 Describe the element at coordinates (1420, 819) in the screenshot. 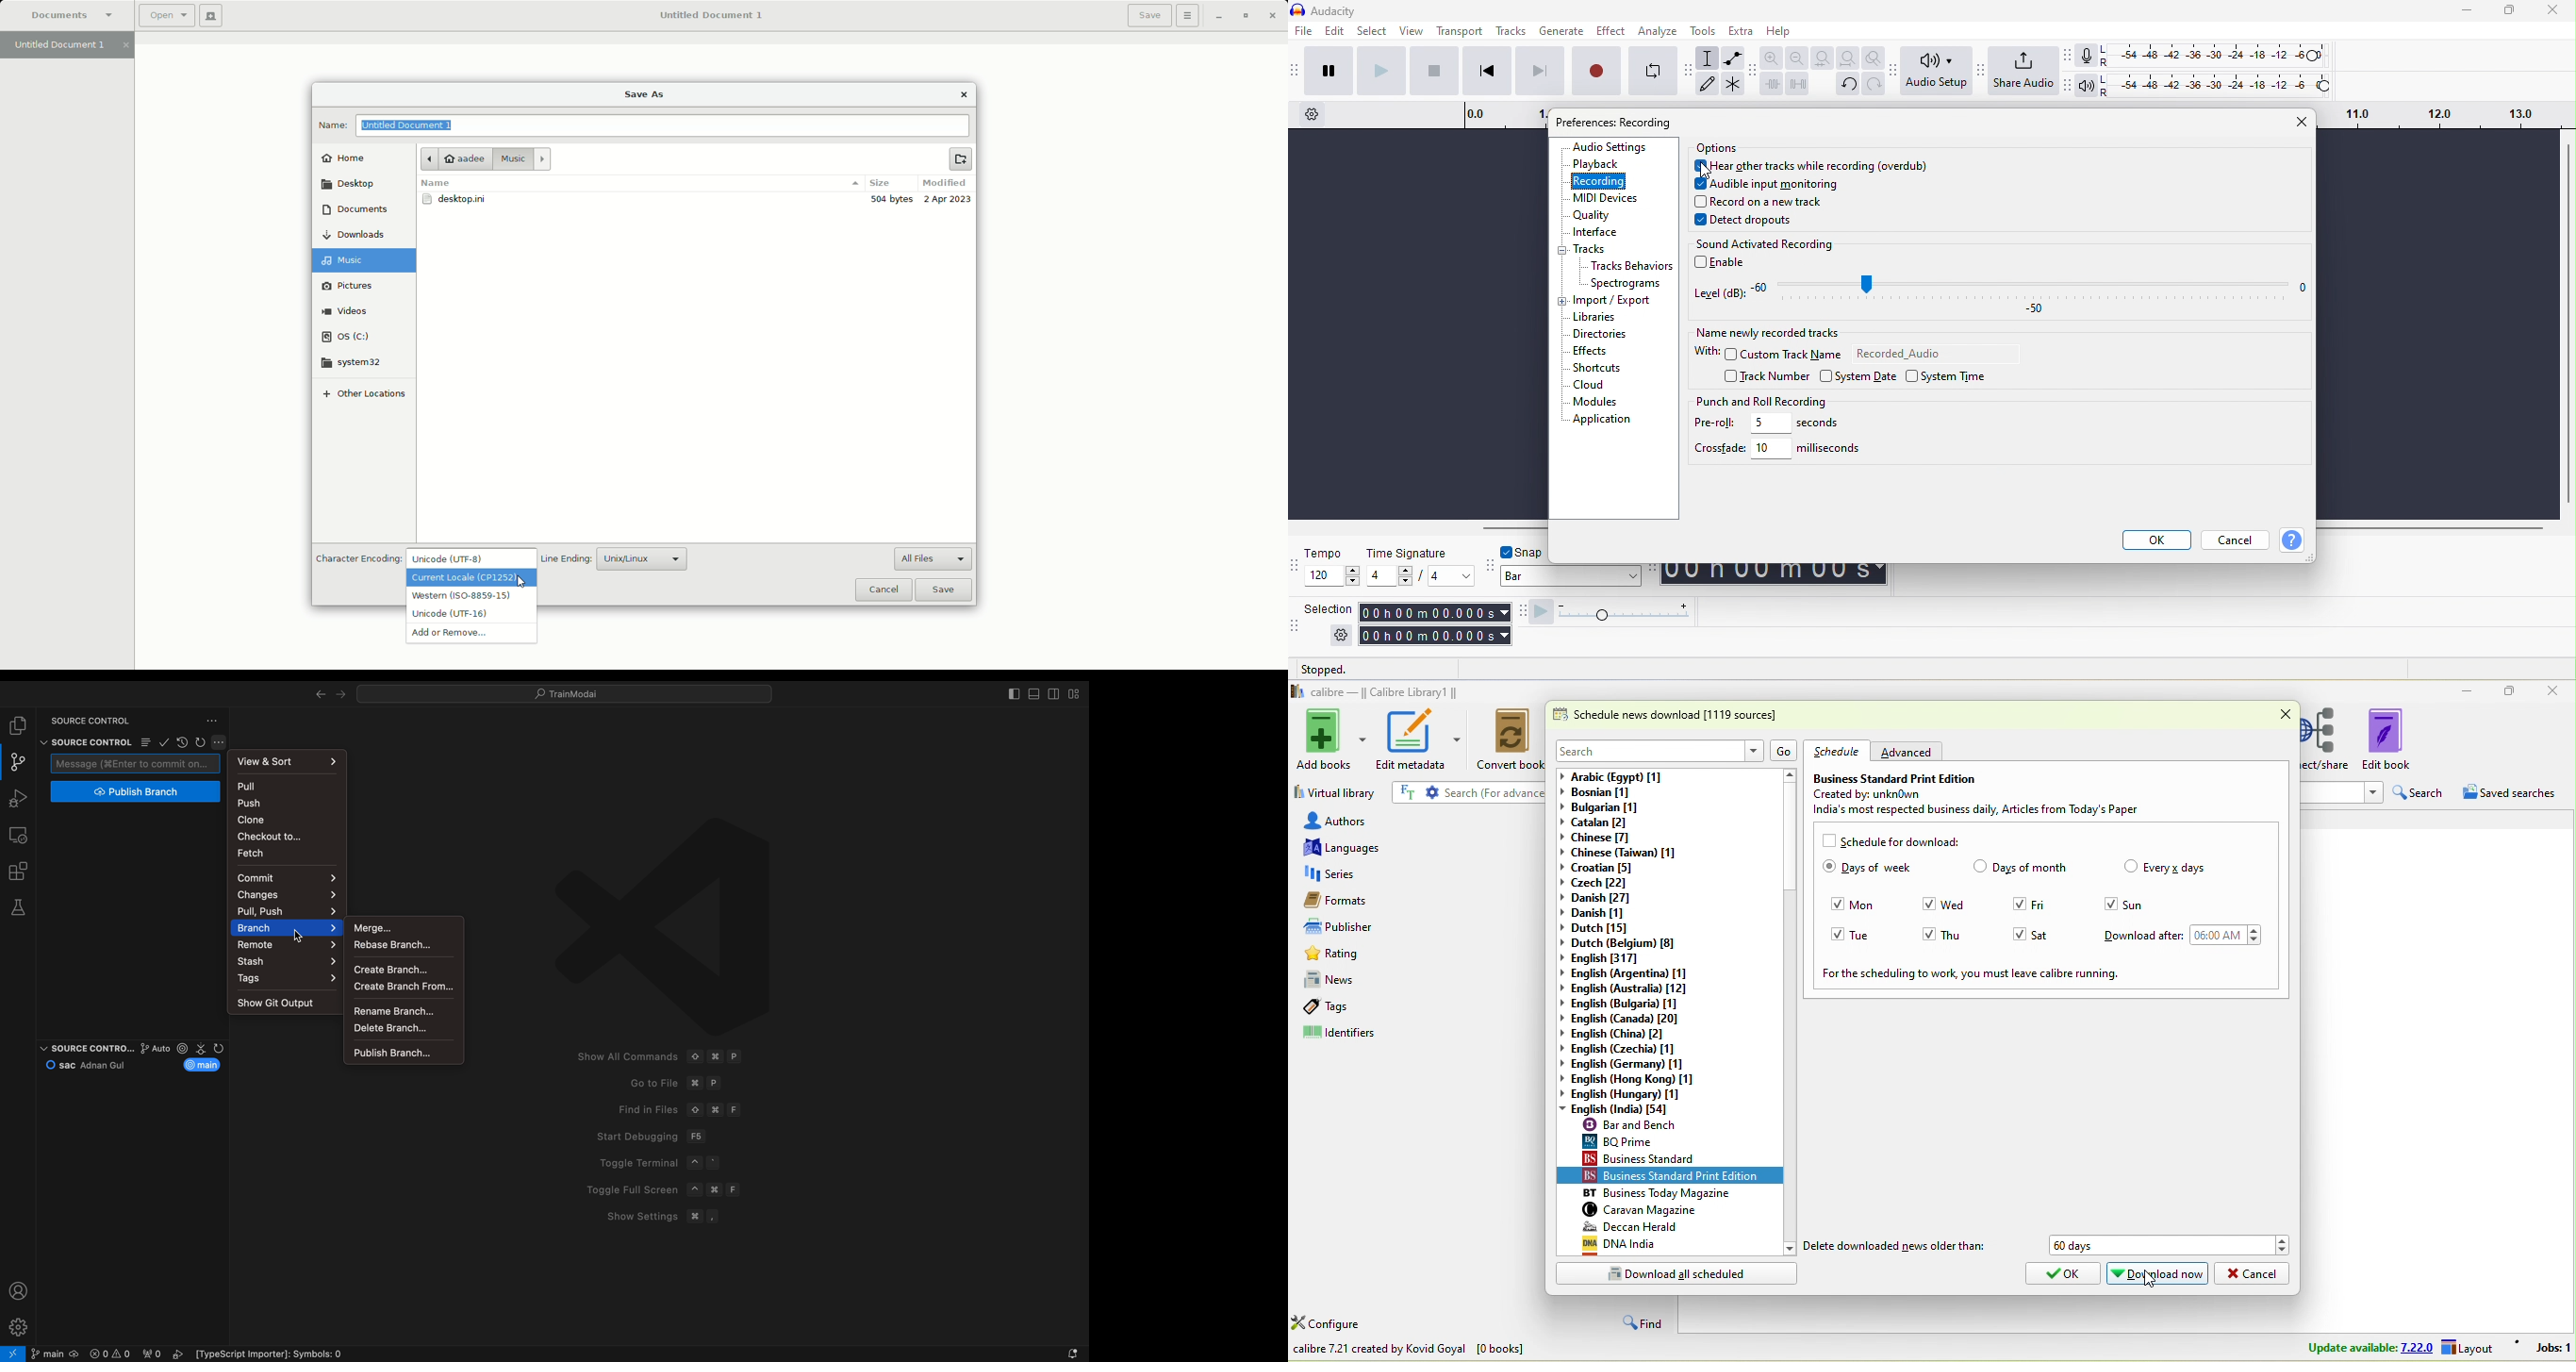

I see `authors` at that location.